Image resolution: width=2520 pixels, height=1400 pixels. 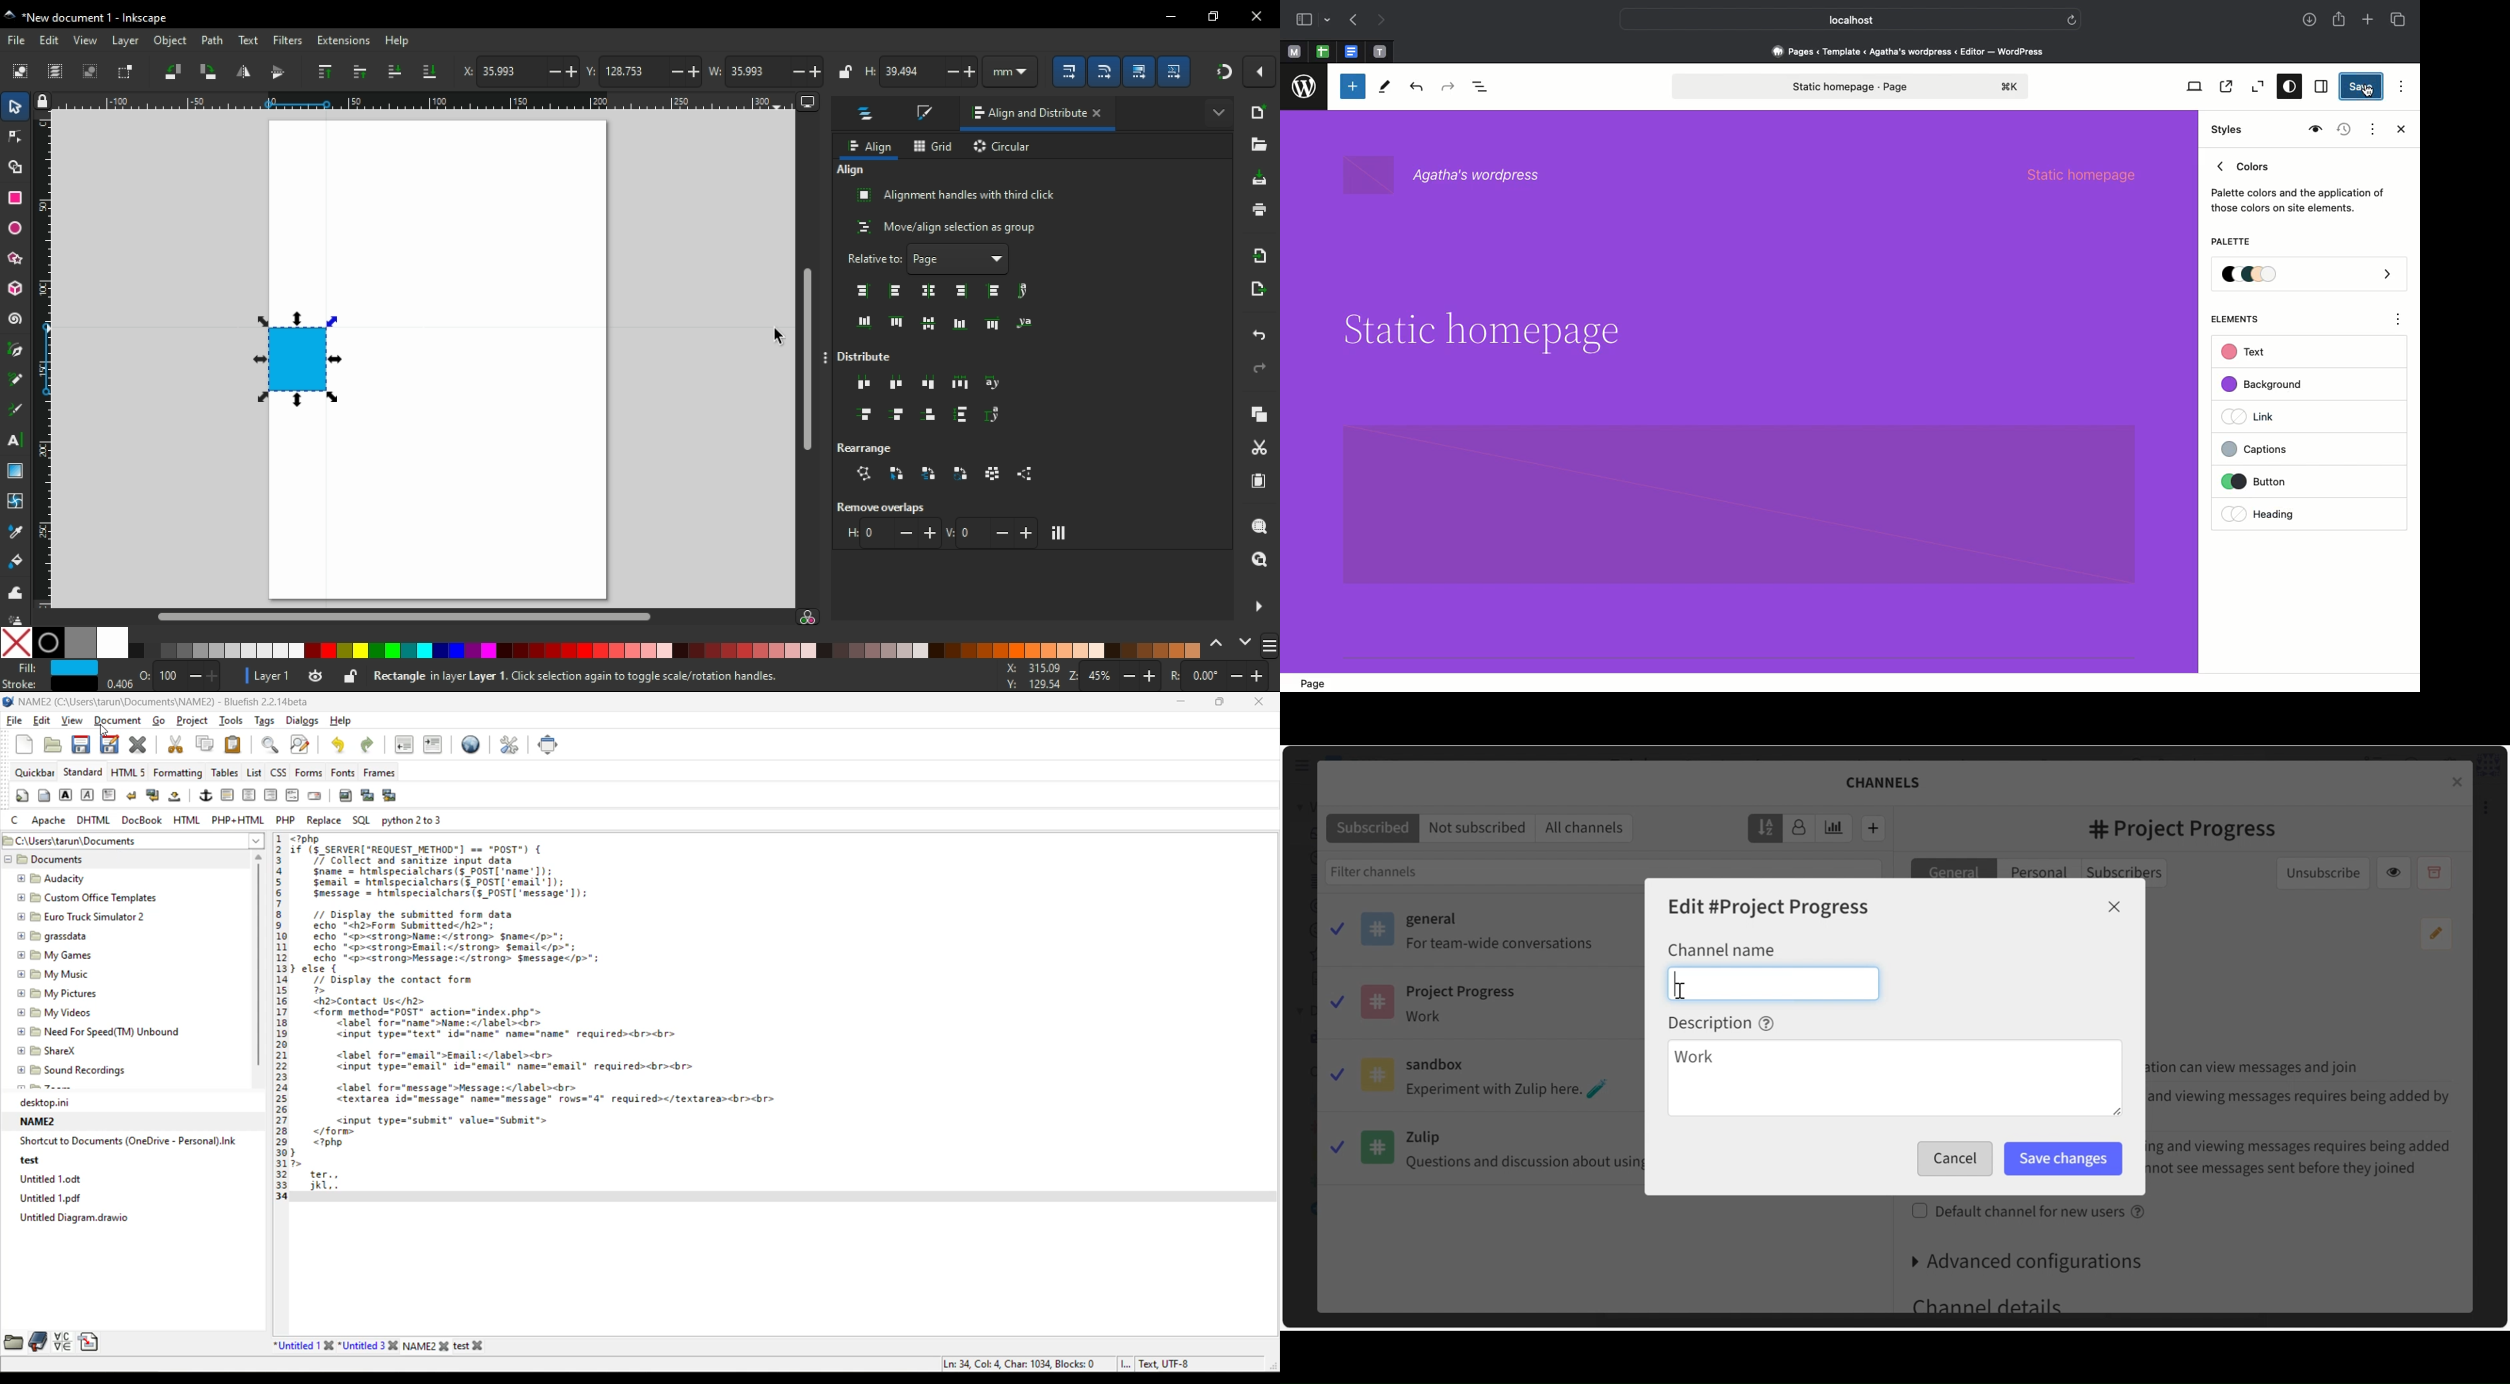 I want to click on go, so click(x=159, y=720).